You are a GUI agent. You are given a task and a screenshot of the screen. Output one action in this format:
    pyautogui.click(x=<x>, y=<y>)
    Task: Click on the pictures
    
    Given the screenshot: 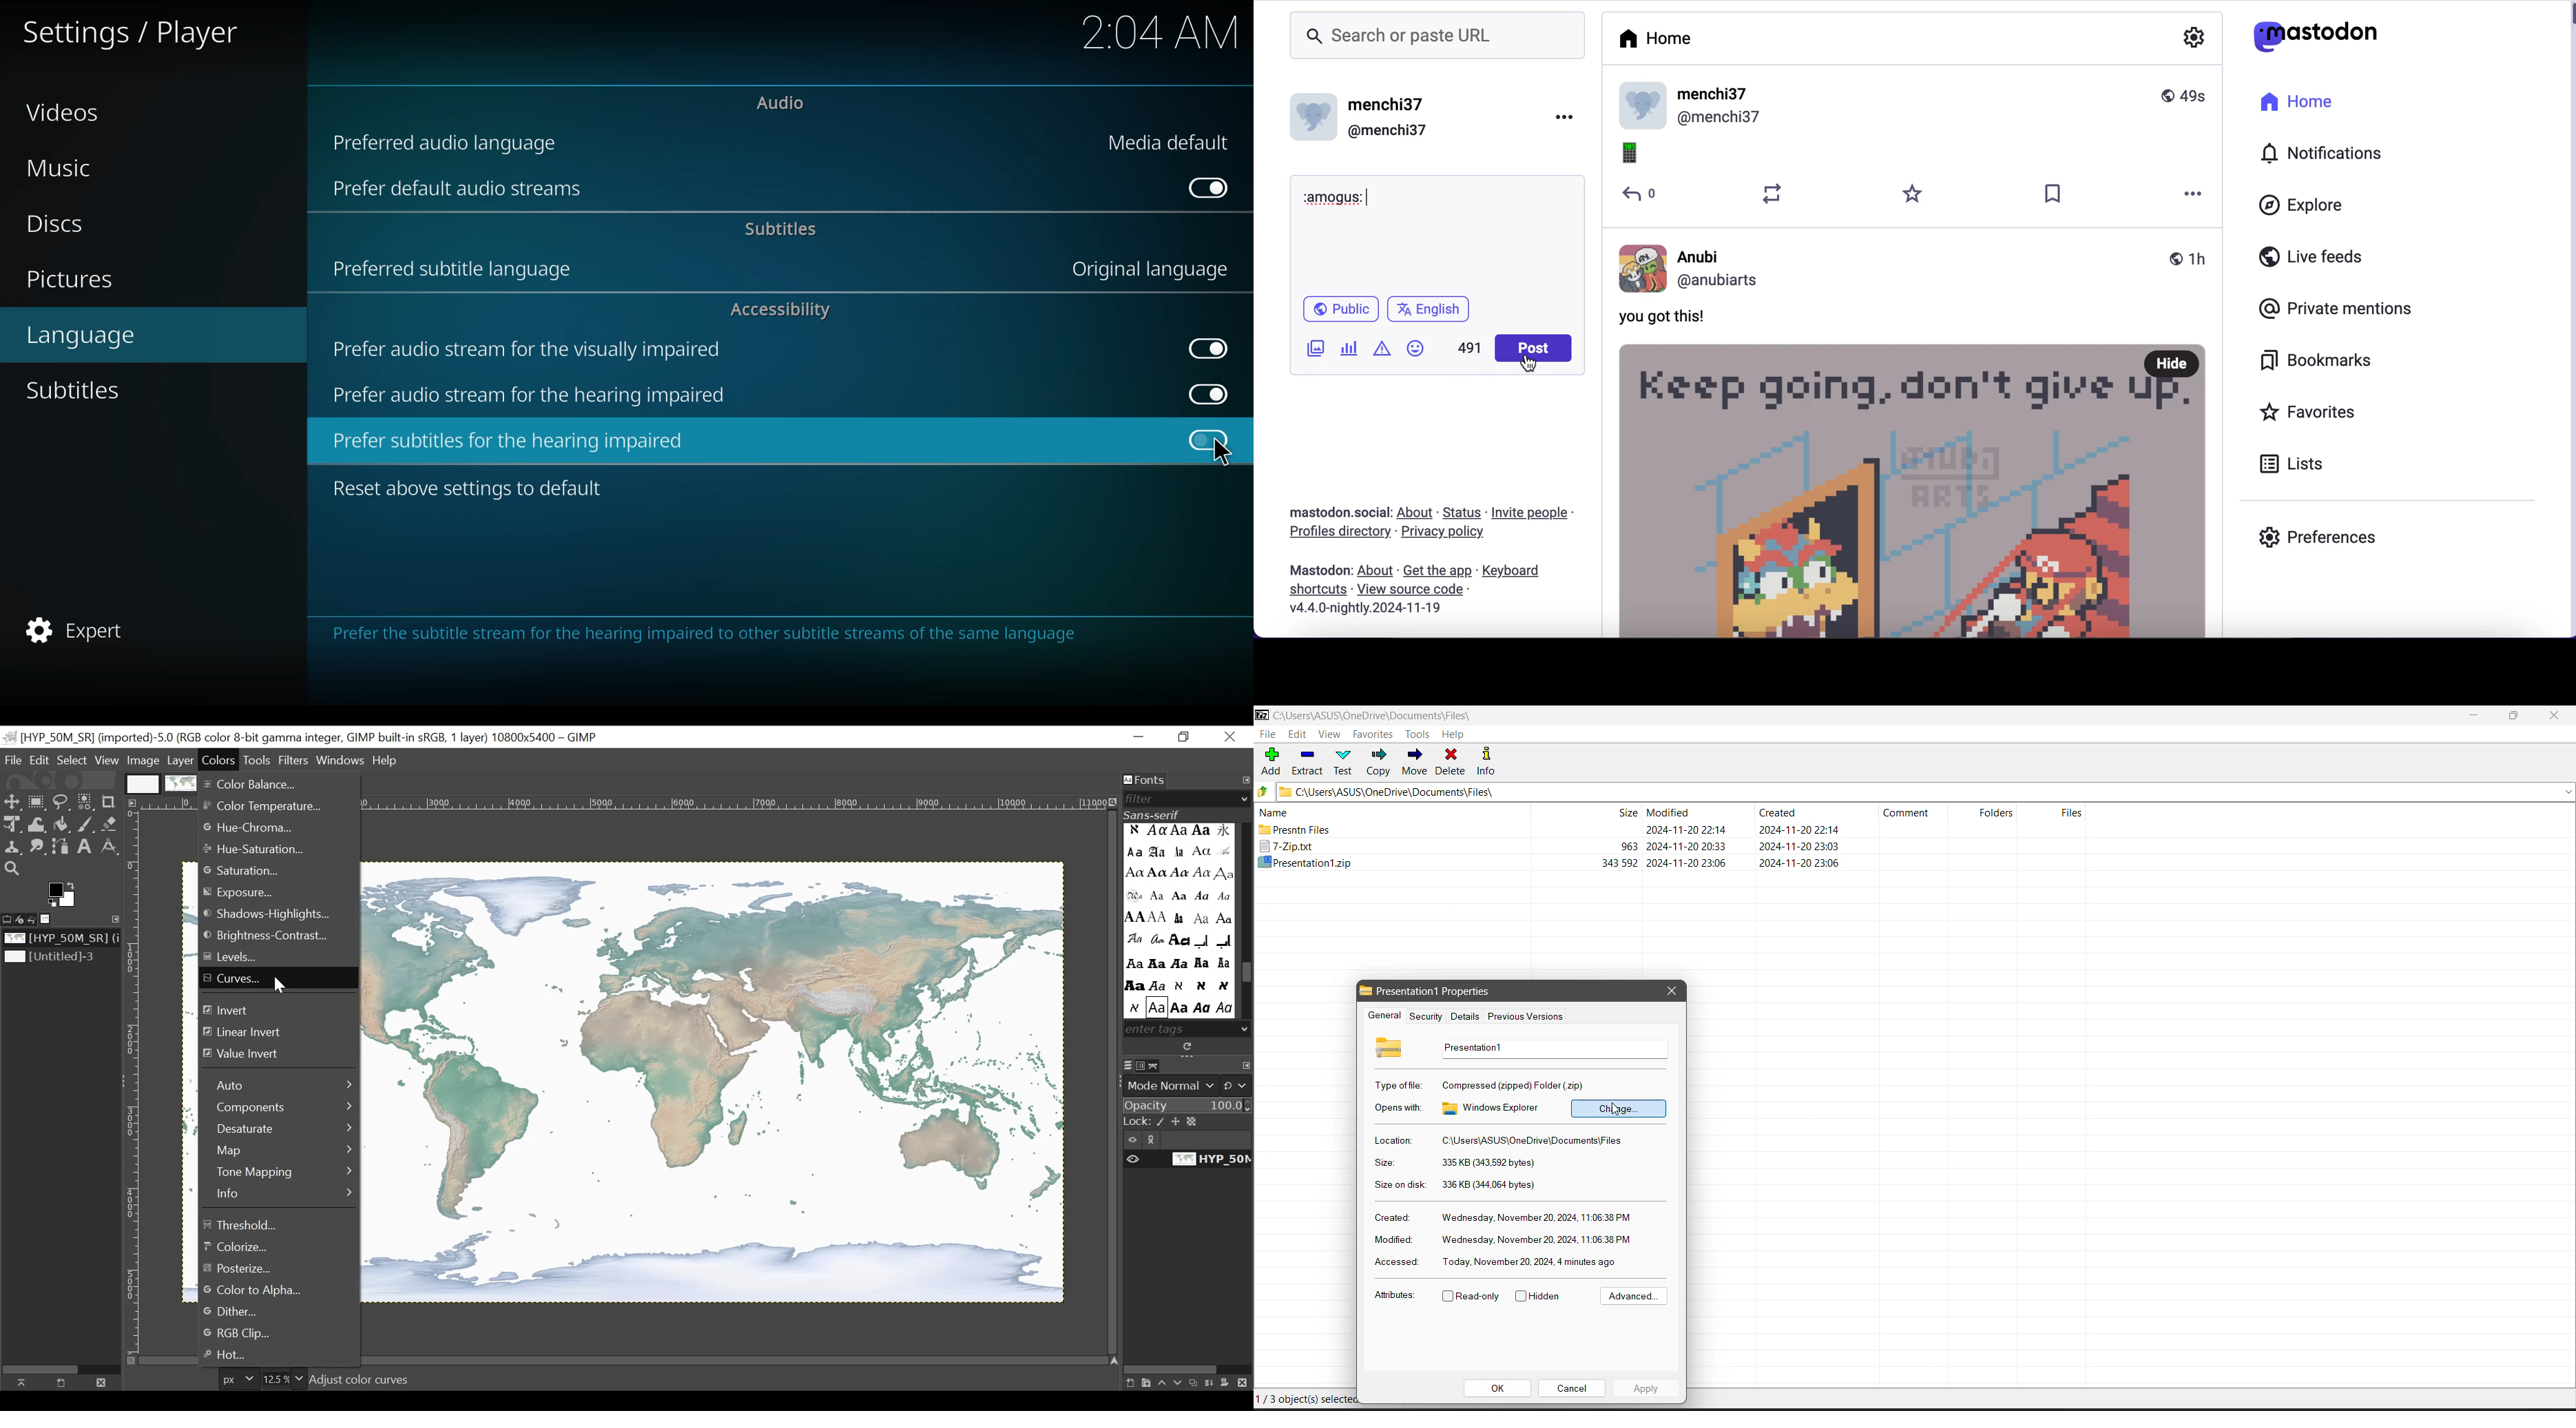 What is the action you would take?
    pyautogui.click(x=71, y=278)
    